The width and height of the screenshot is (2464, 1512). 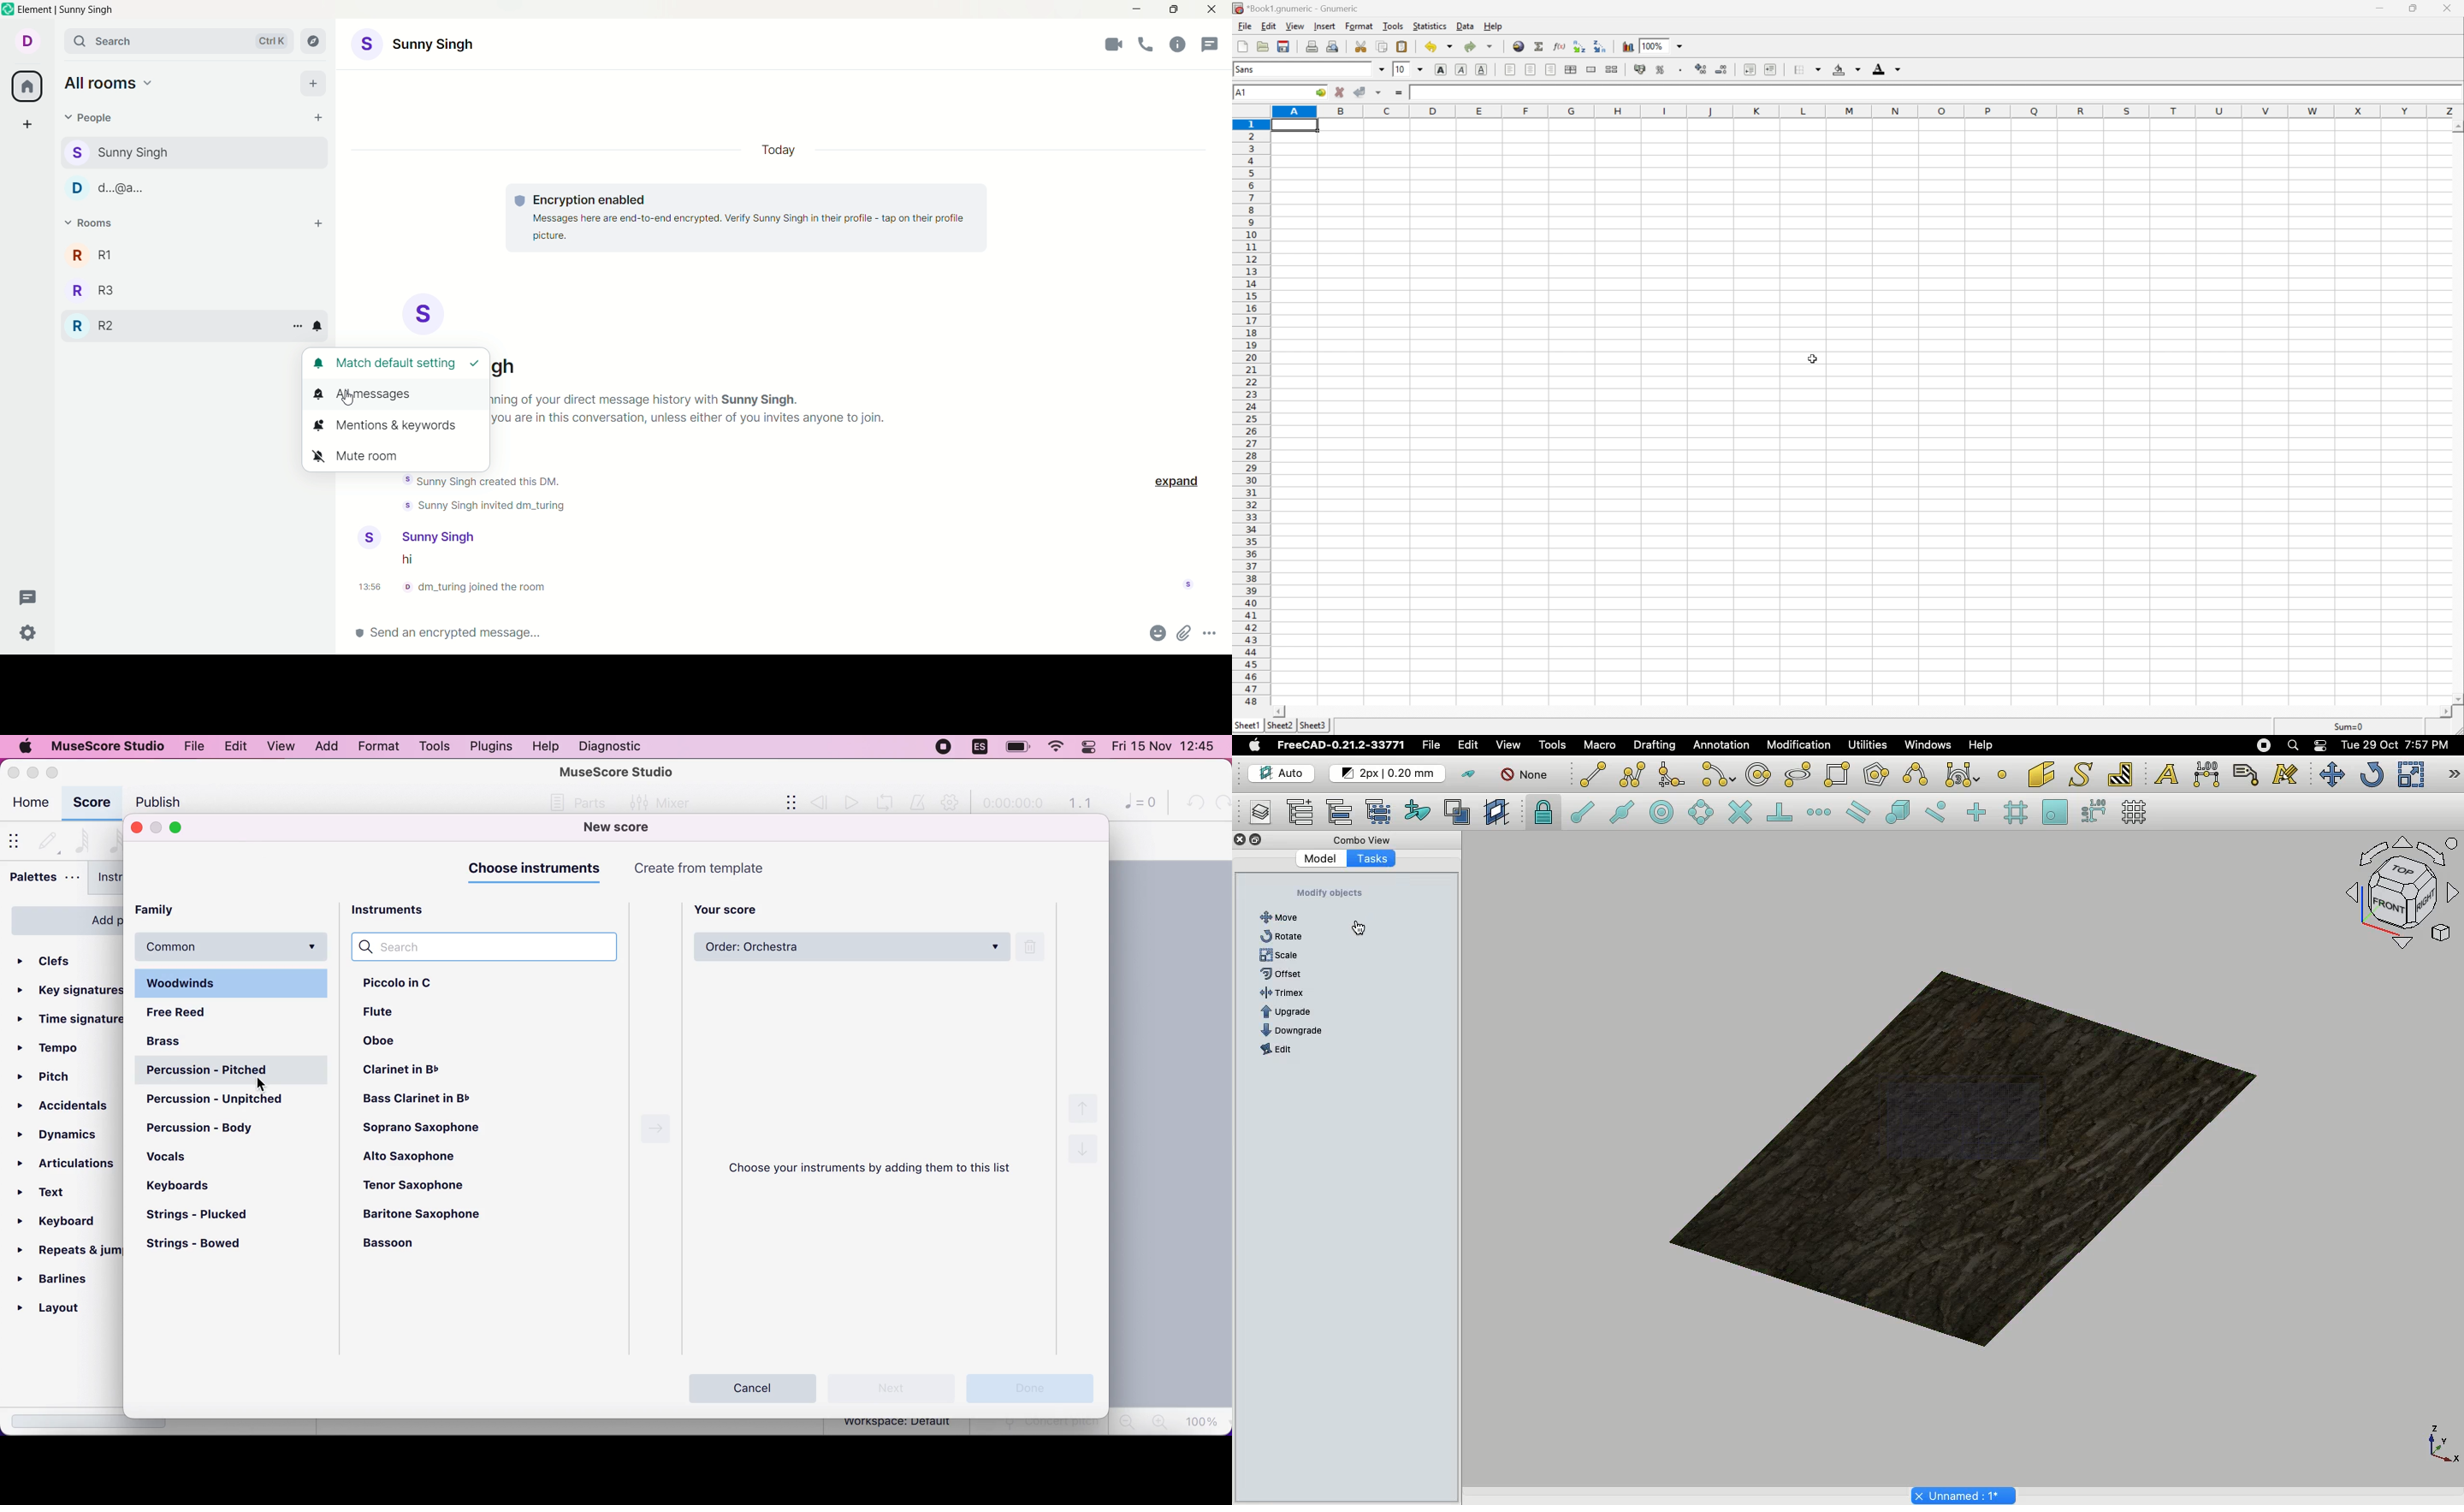 I want to click on Edit, so click(x=1269, y=26).